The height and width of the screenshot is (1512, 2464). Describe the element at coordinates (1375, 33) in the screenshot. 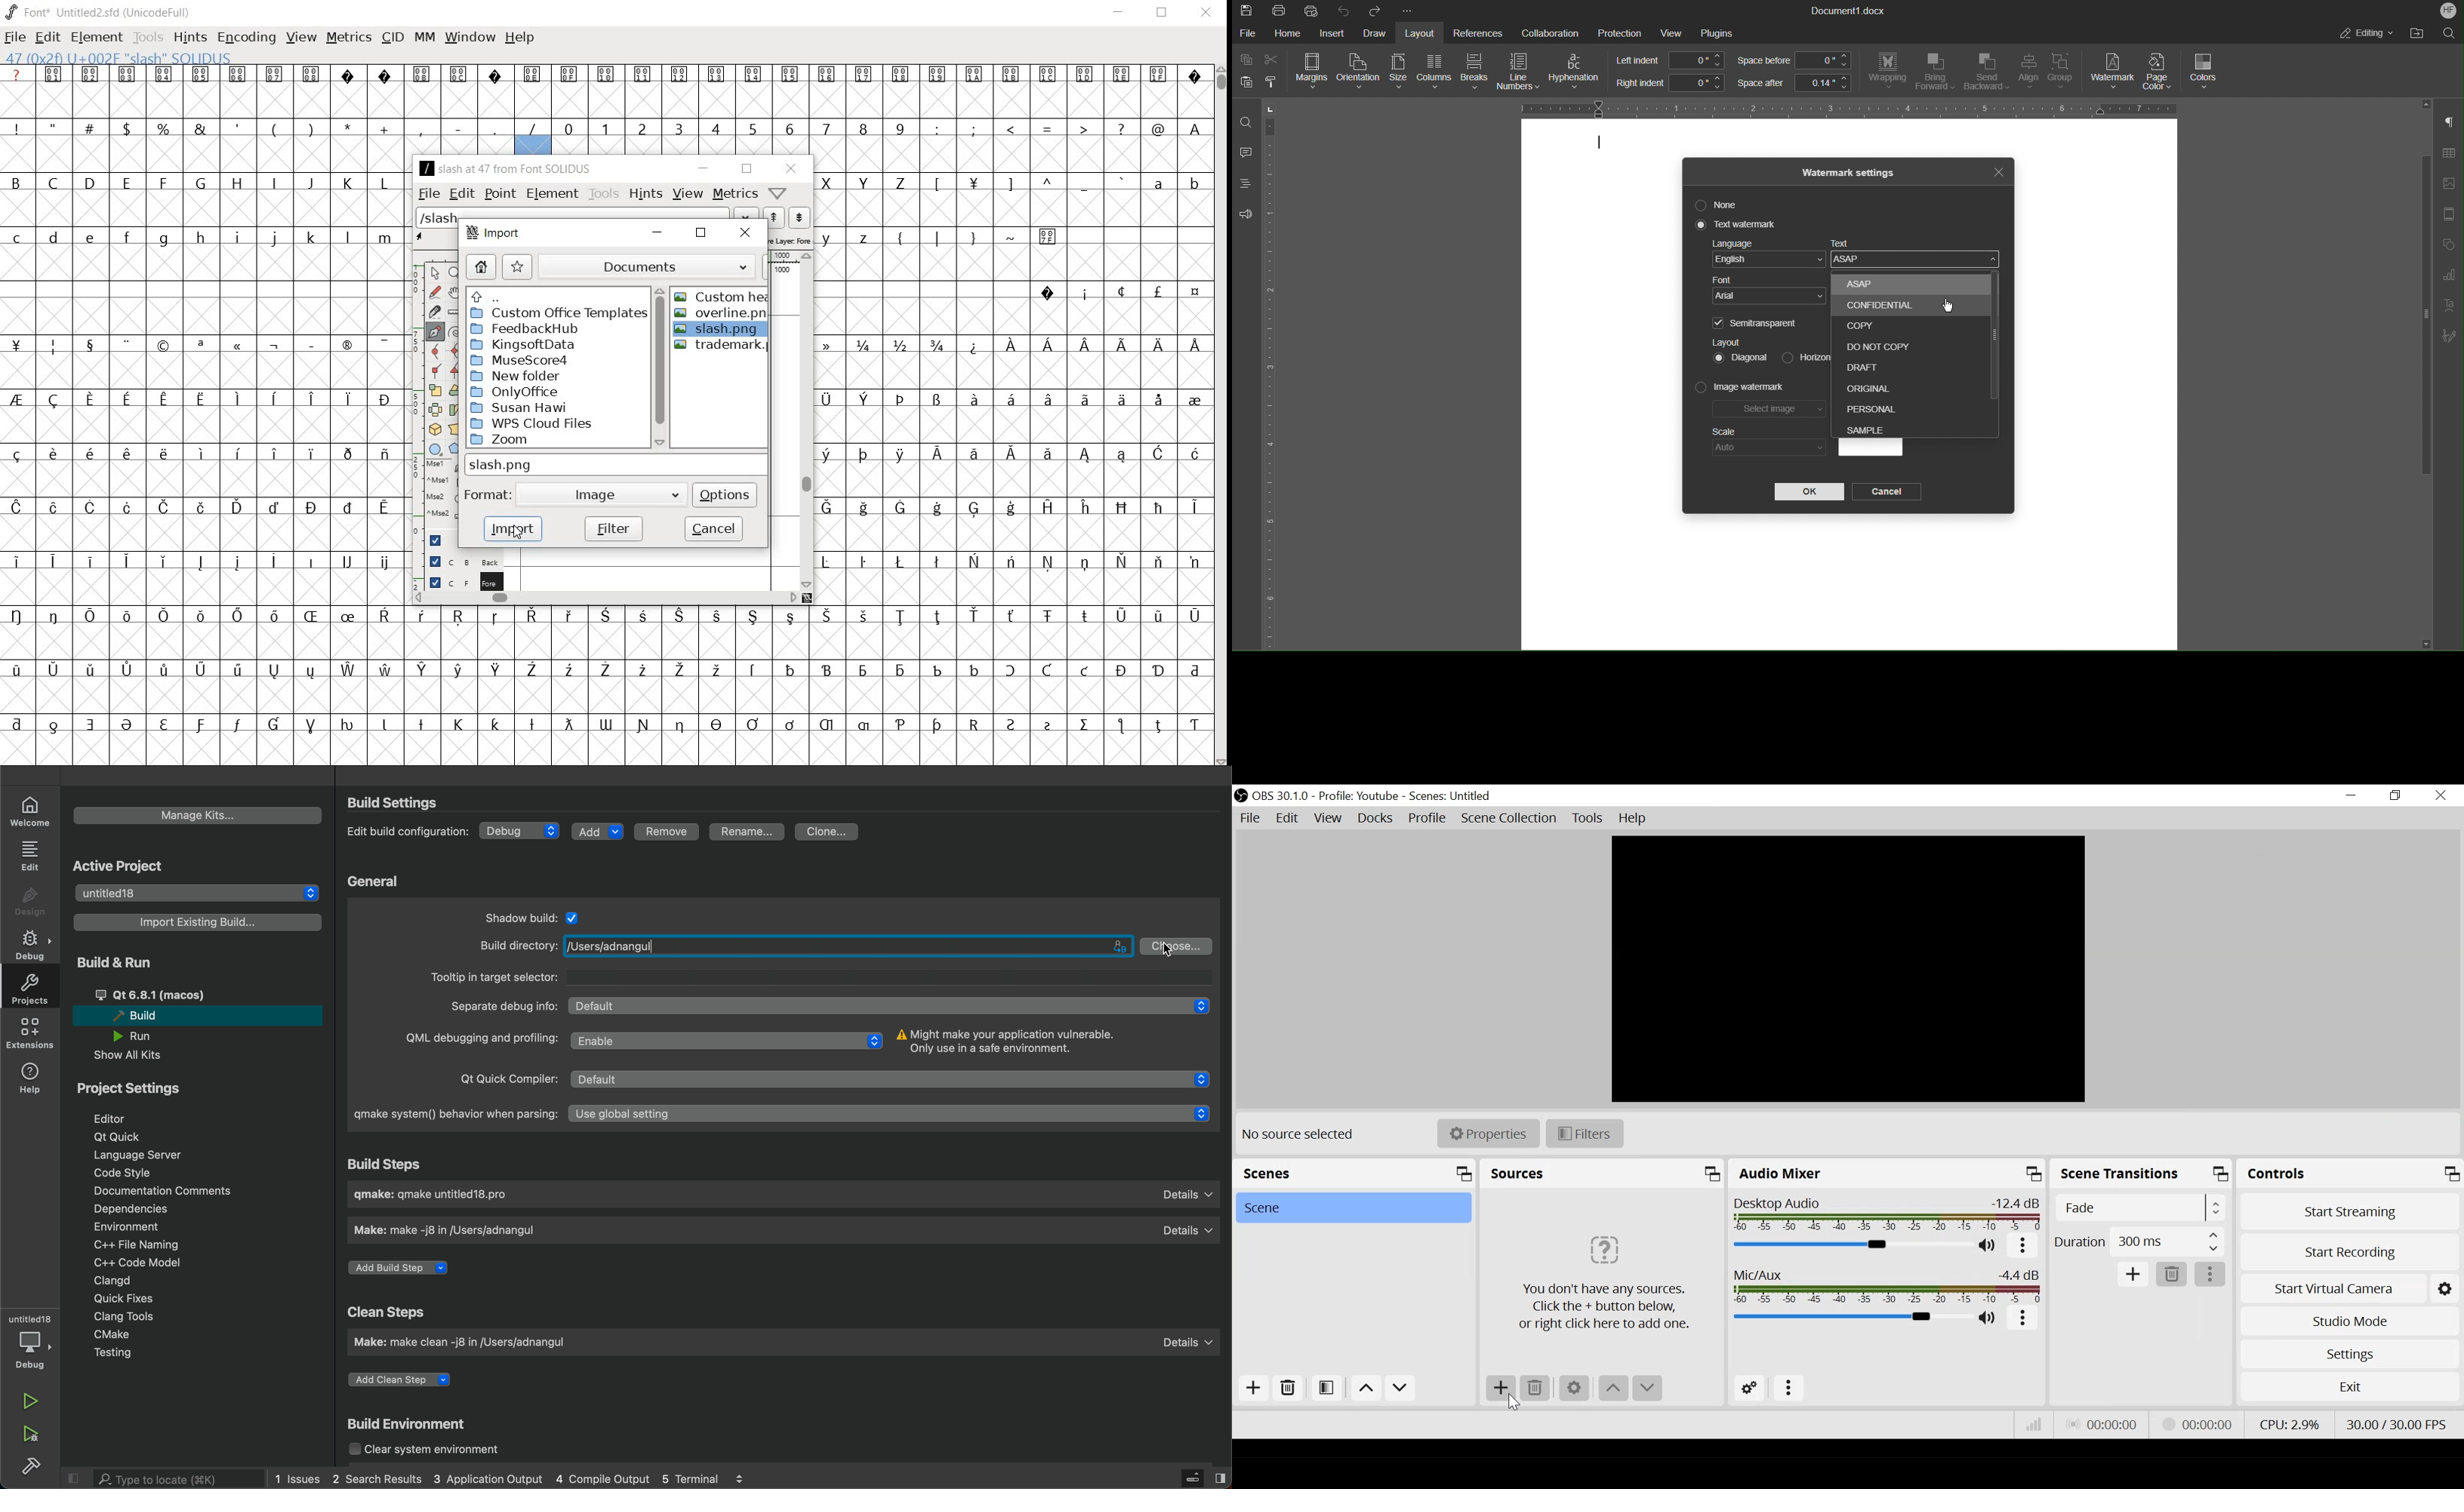

I see `Draw` at that location.